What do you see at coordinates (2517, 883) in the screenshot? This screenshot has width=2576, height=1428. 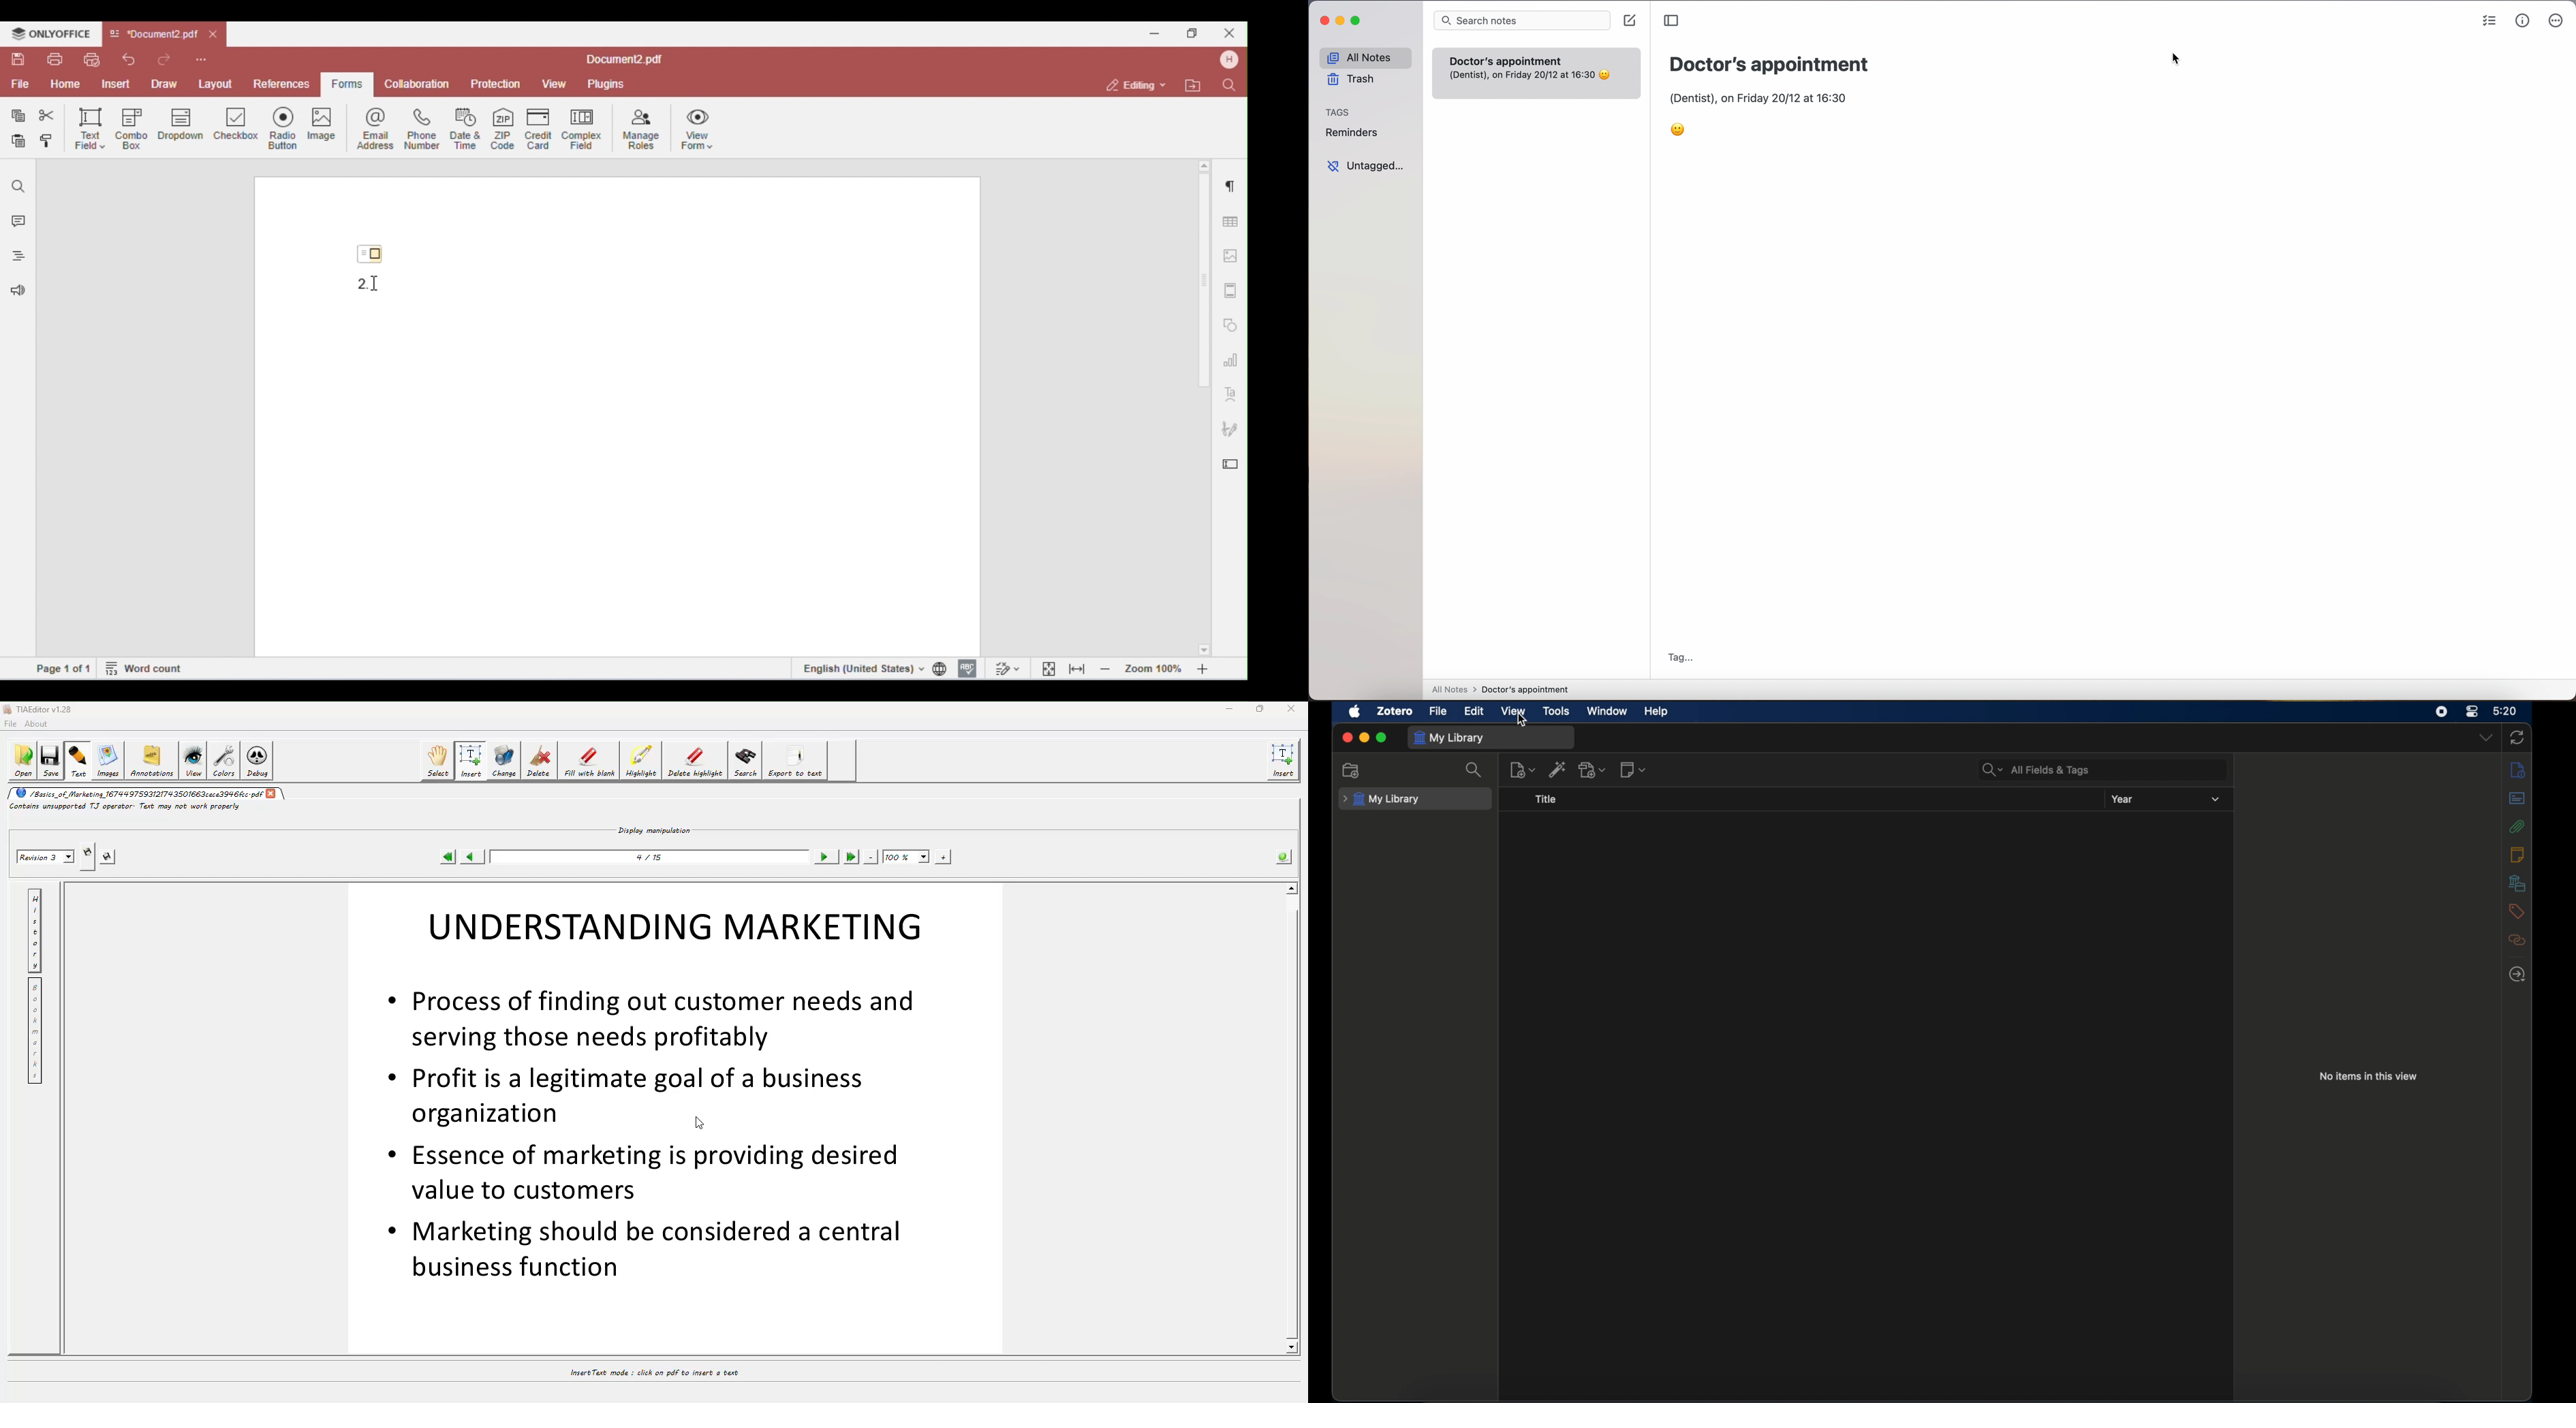 I see `libraries` at bounding box center [2517, 883].